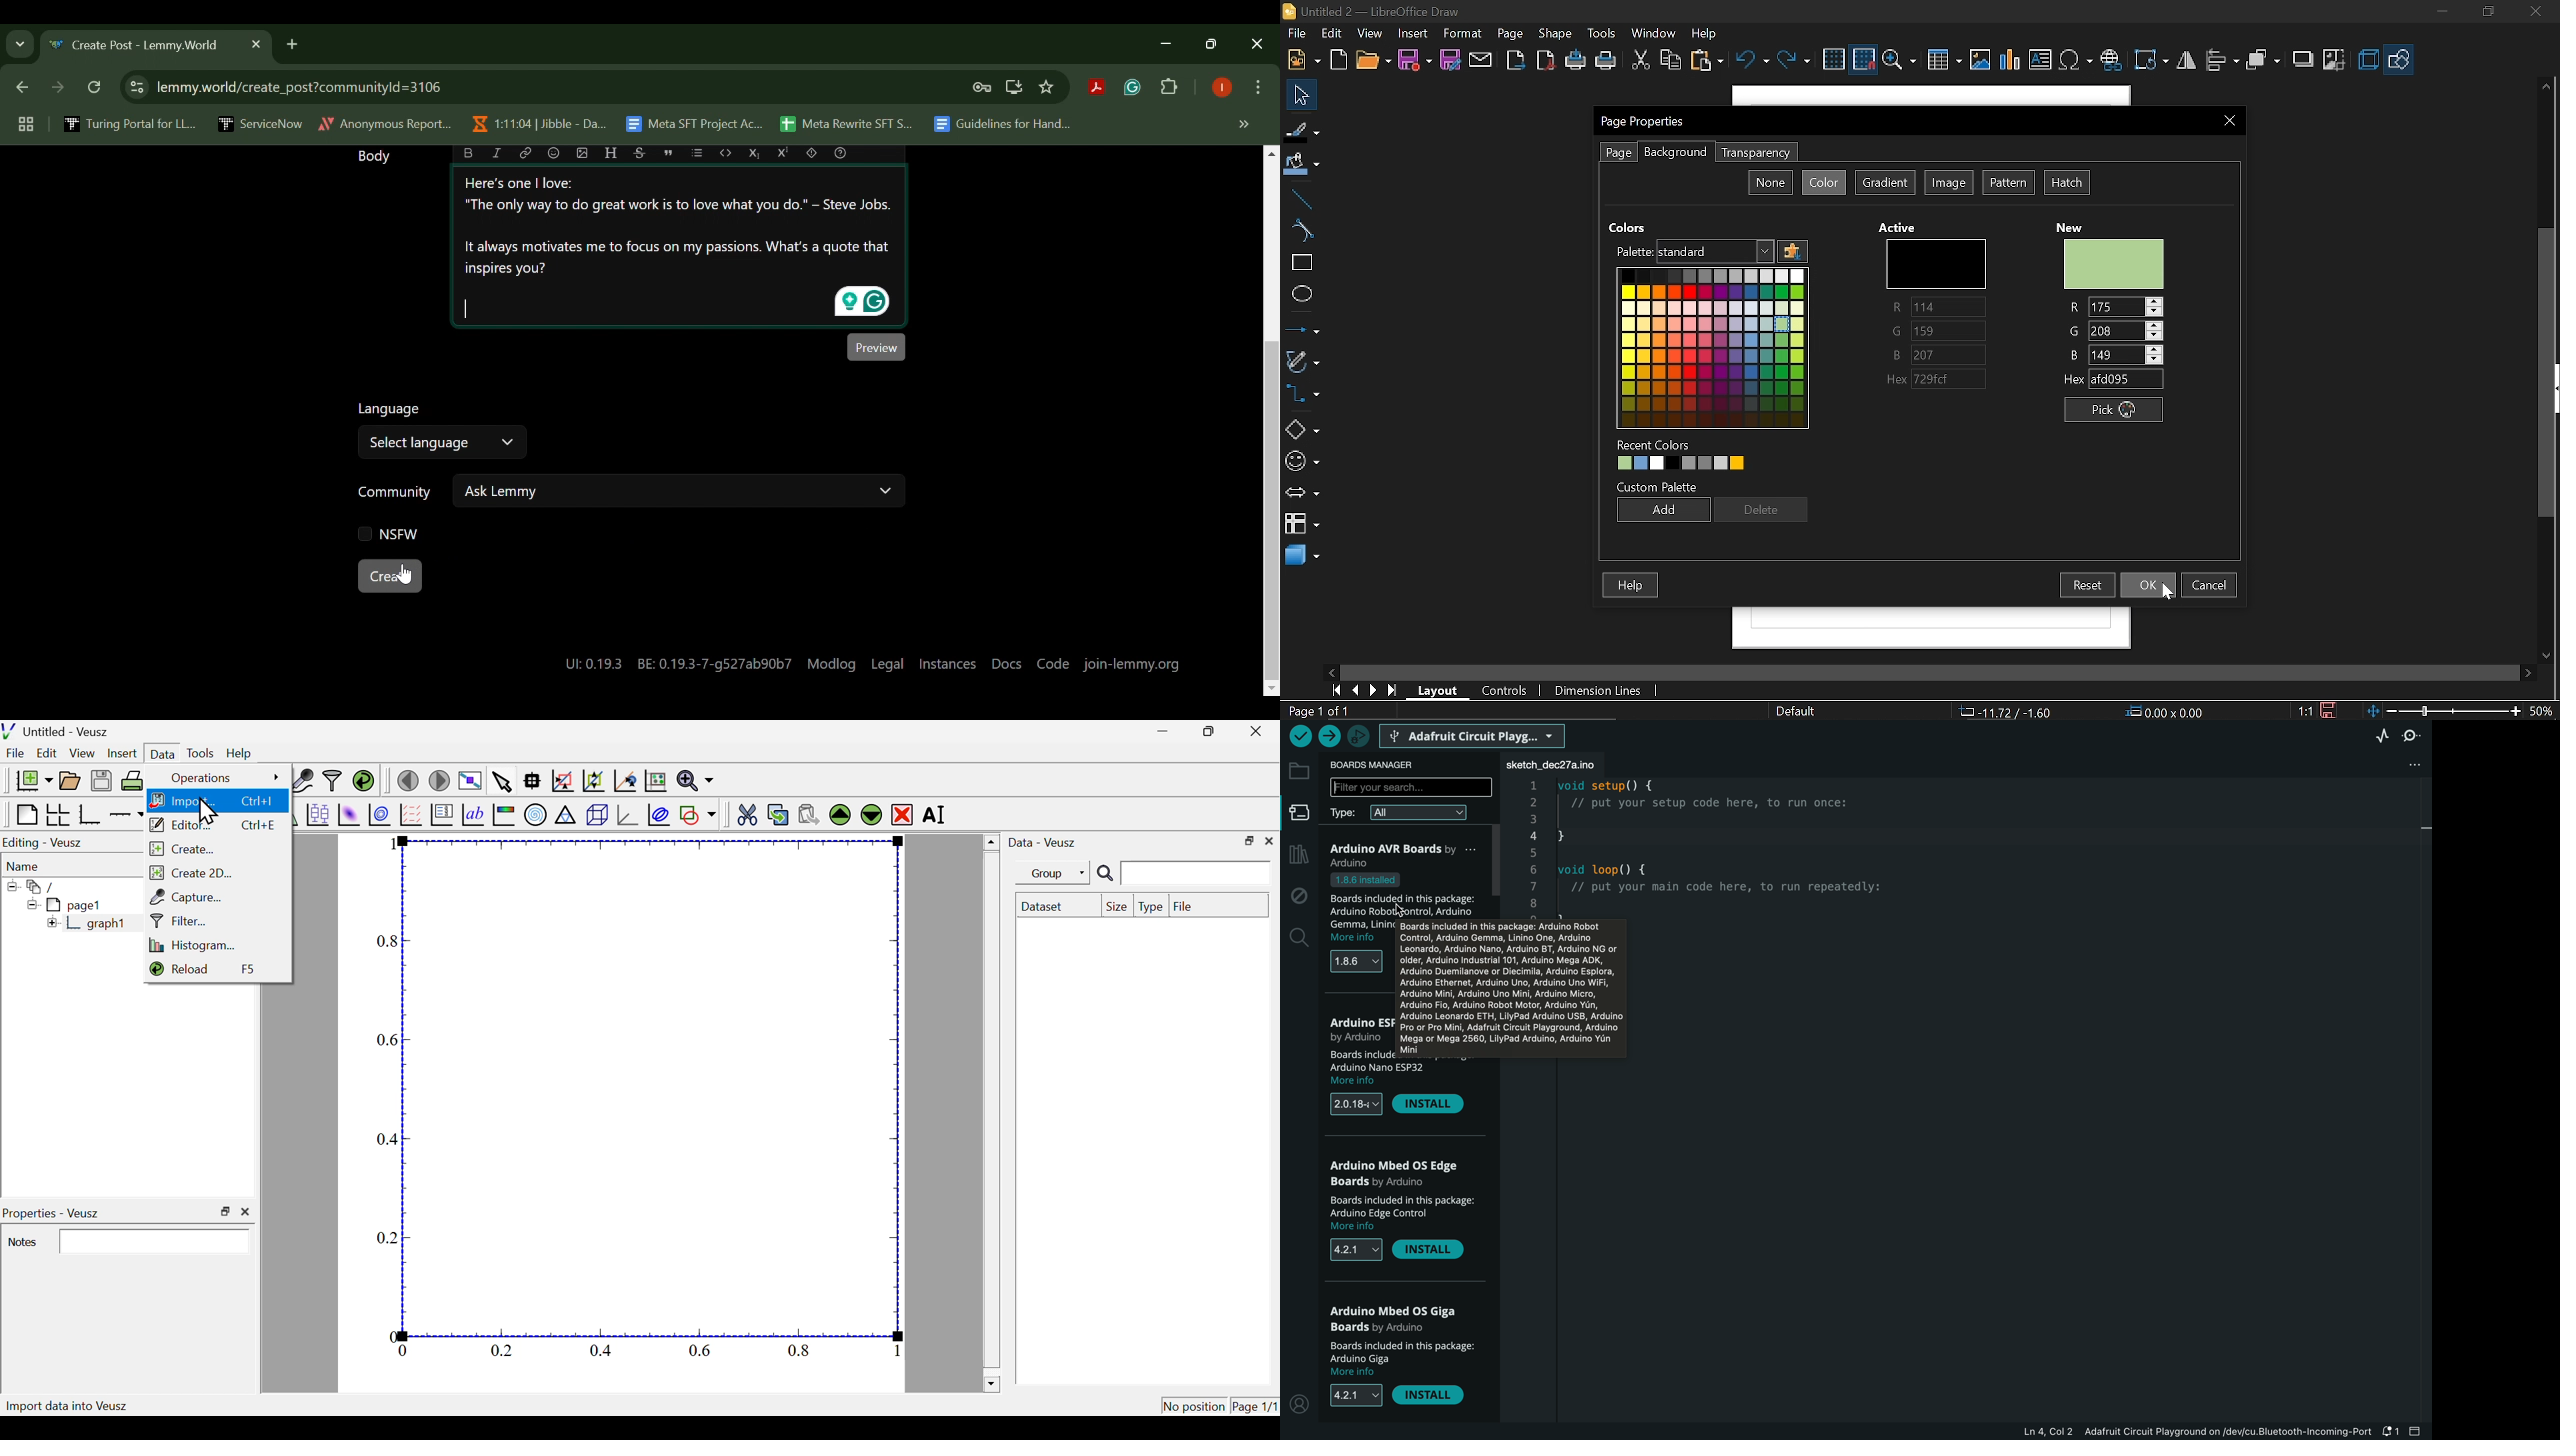 The width and height of the screenshot is (2576, 1456). Describe the element at coordinates (501, 781) in the screenshot. I see `select items from the graph or scroll` at that location.